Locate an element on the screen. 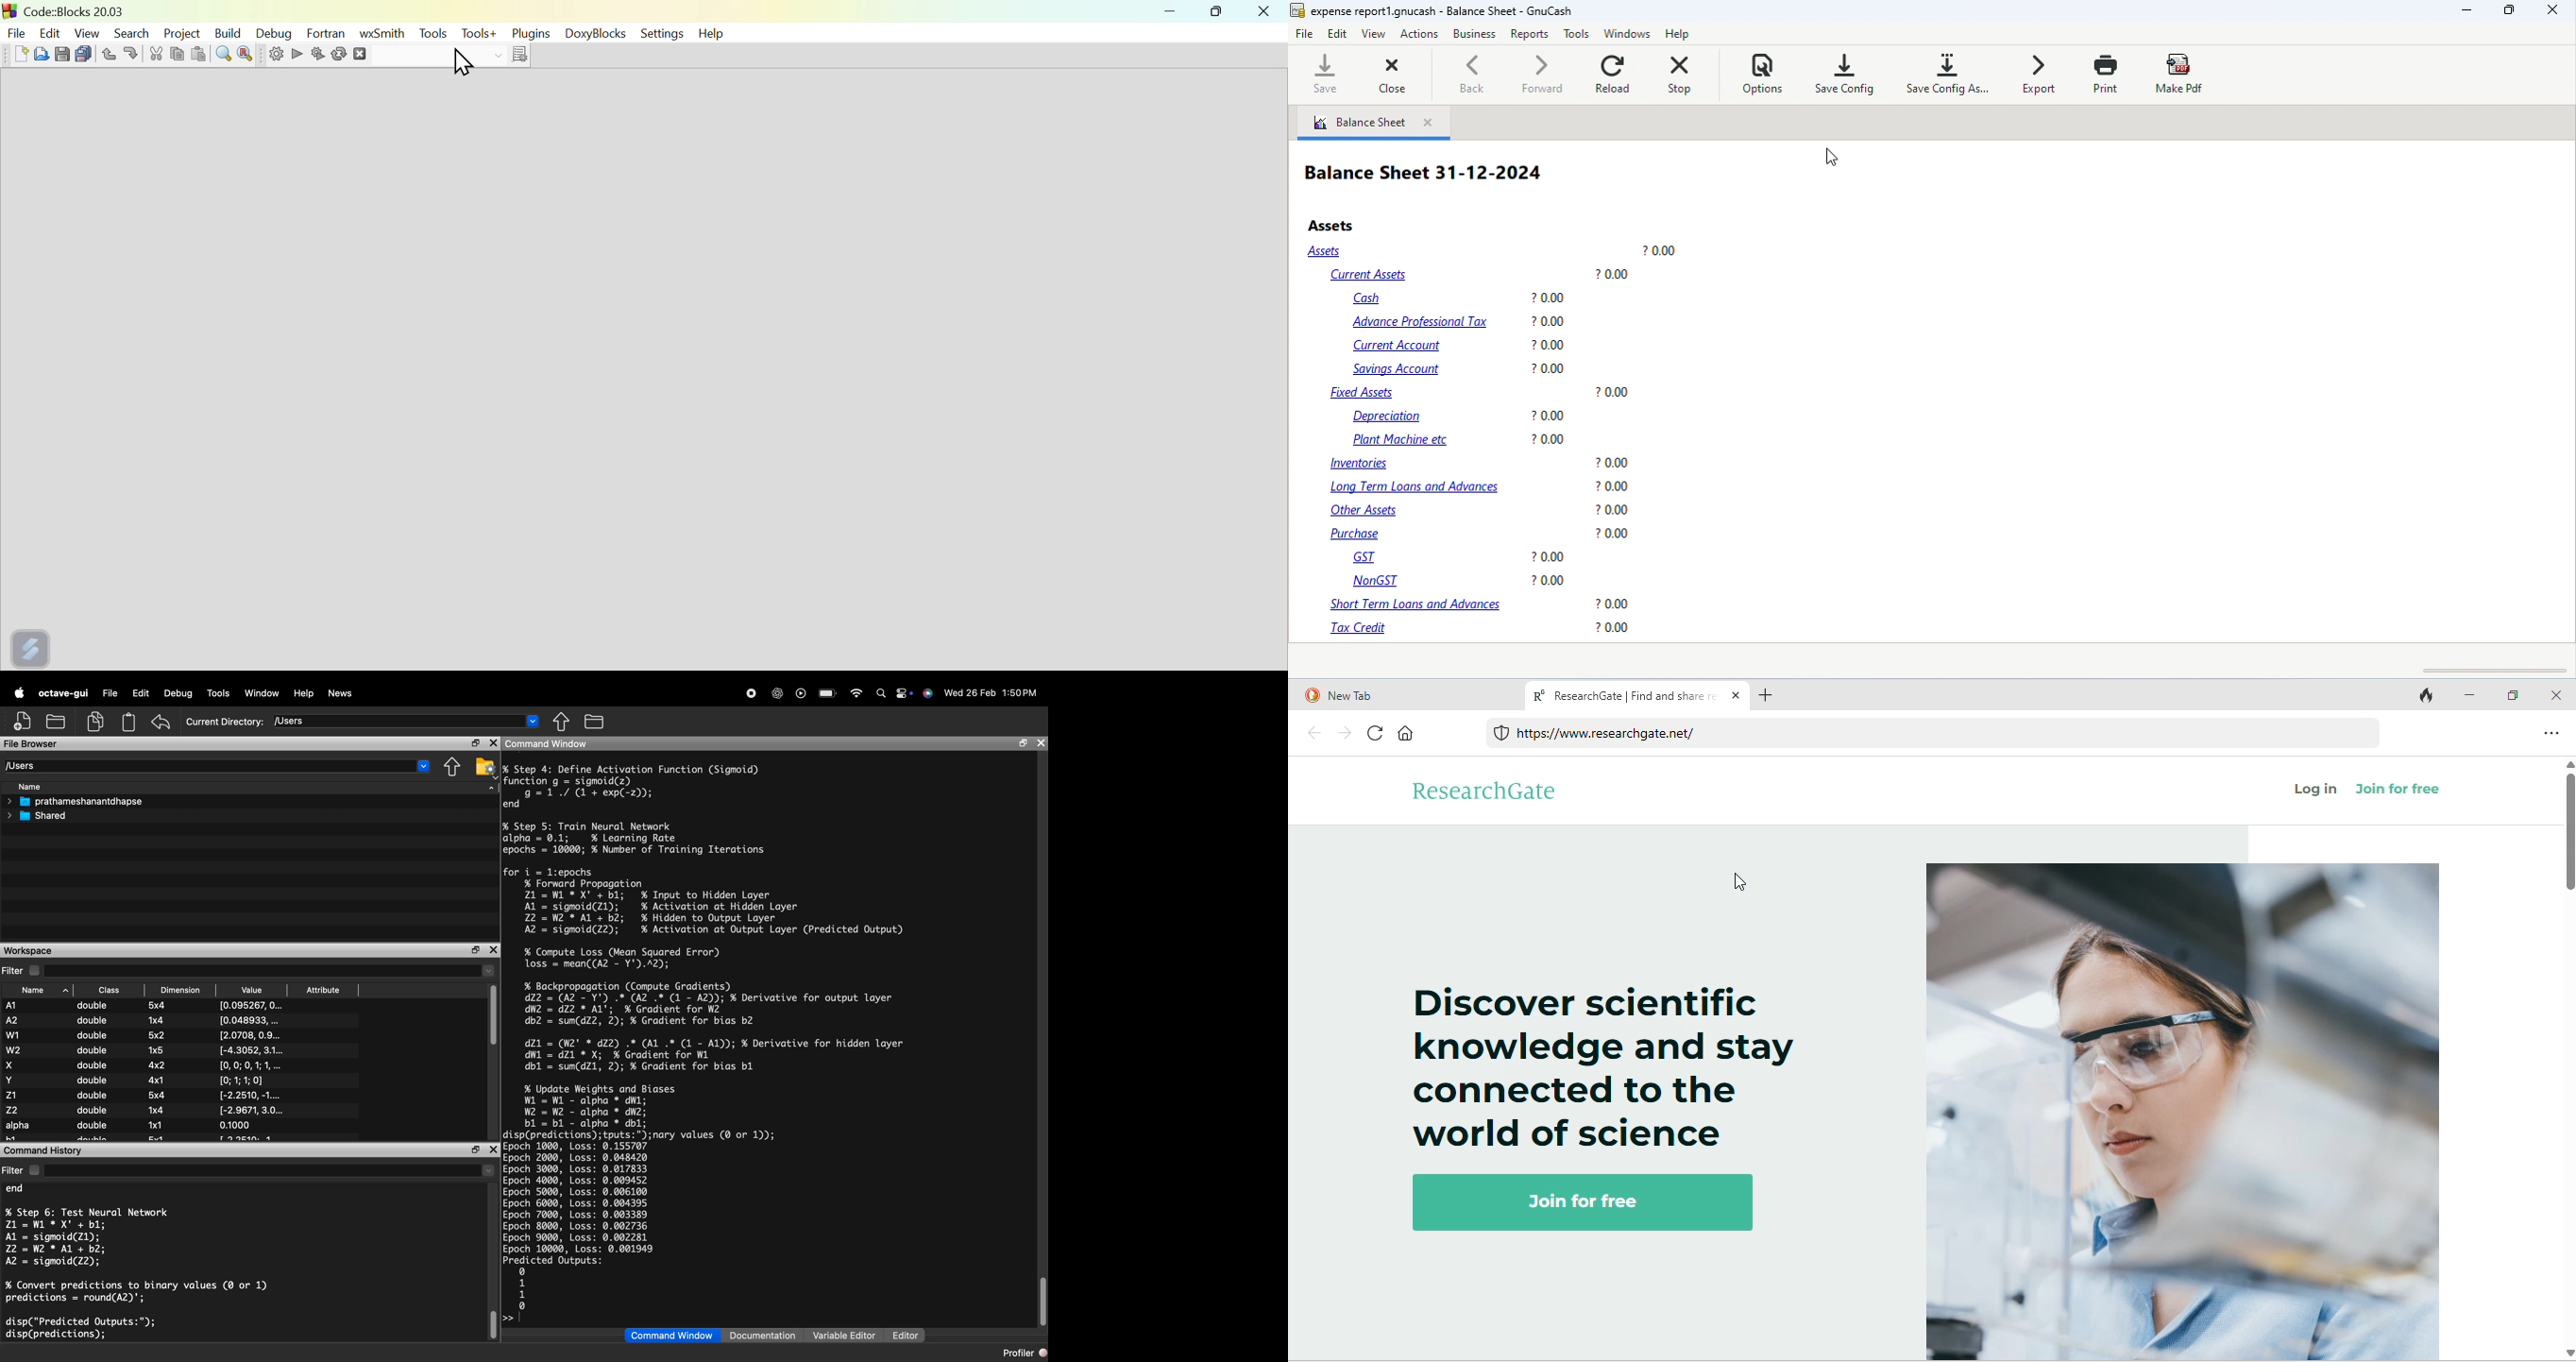 The height and width of the screenshot is (1372, 2576). battery is located at coordinates (827, 691).